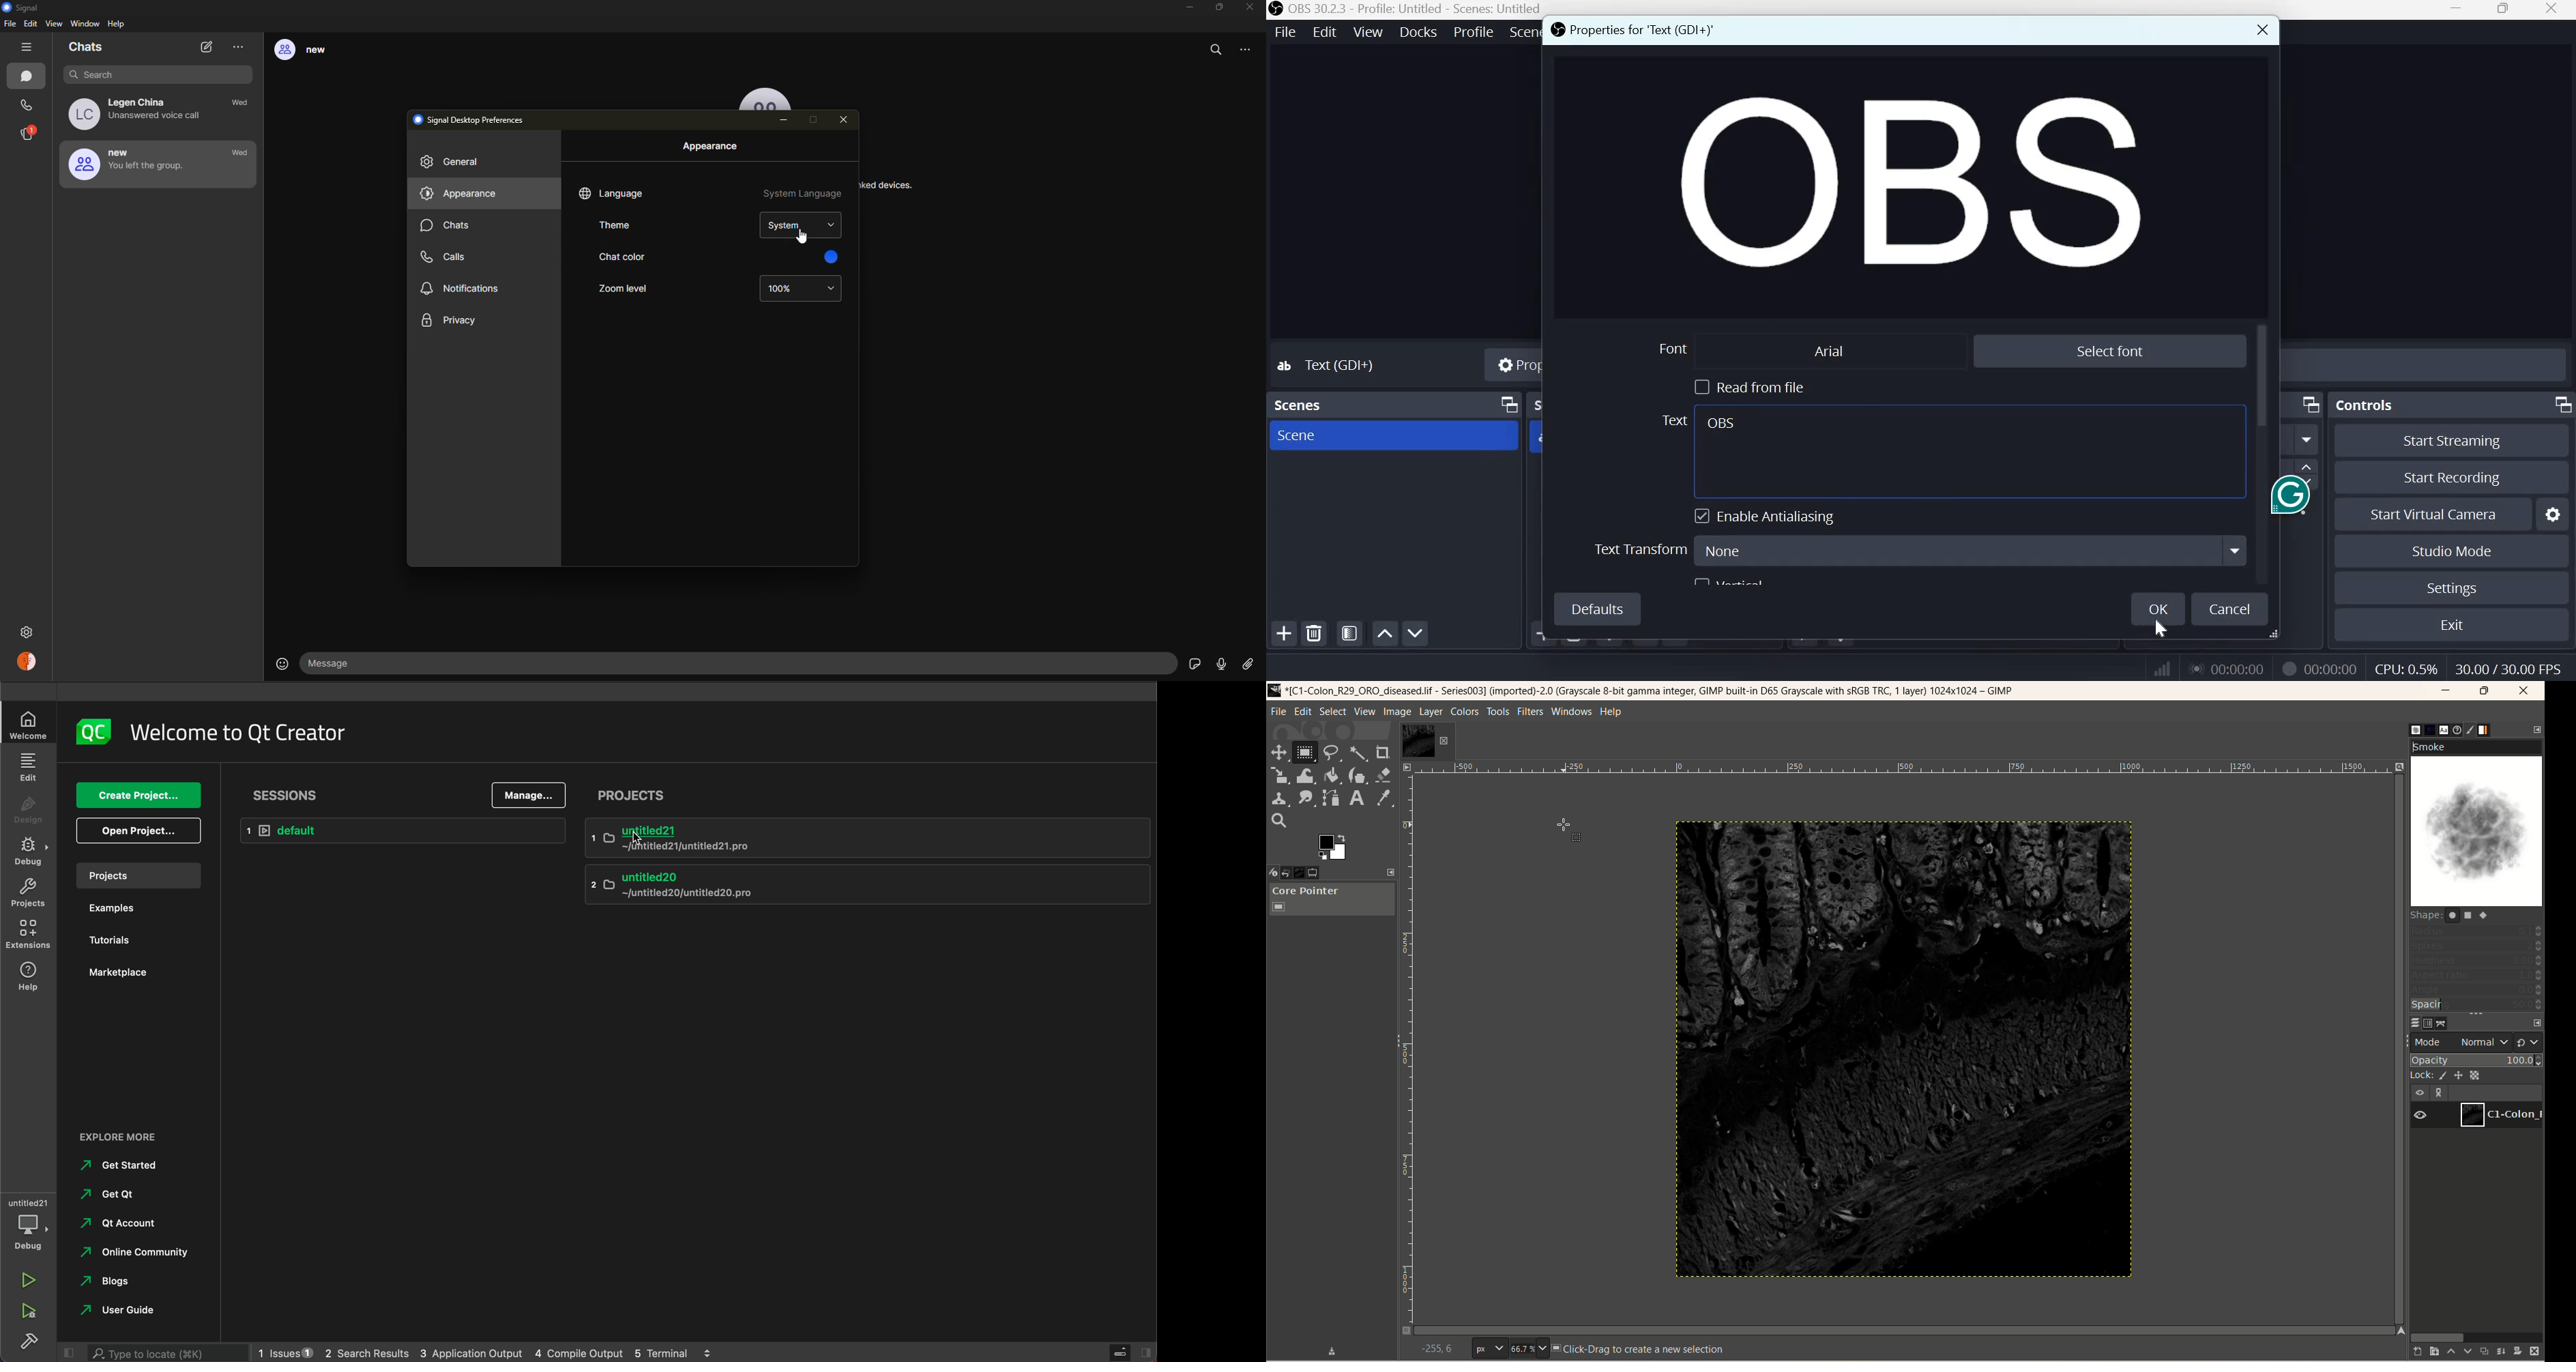 This screenshot has width=2576, height=1372. What do you see at coordinates (149, 74) in the screenshot?
I see `search` at bounding box center [149, 74].